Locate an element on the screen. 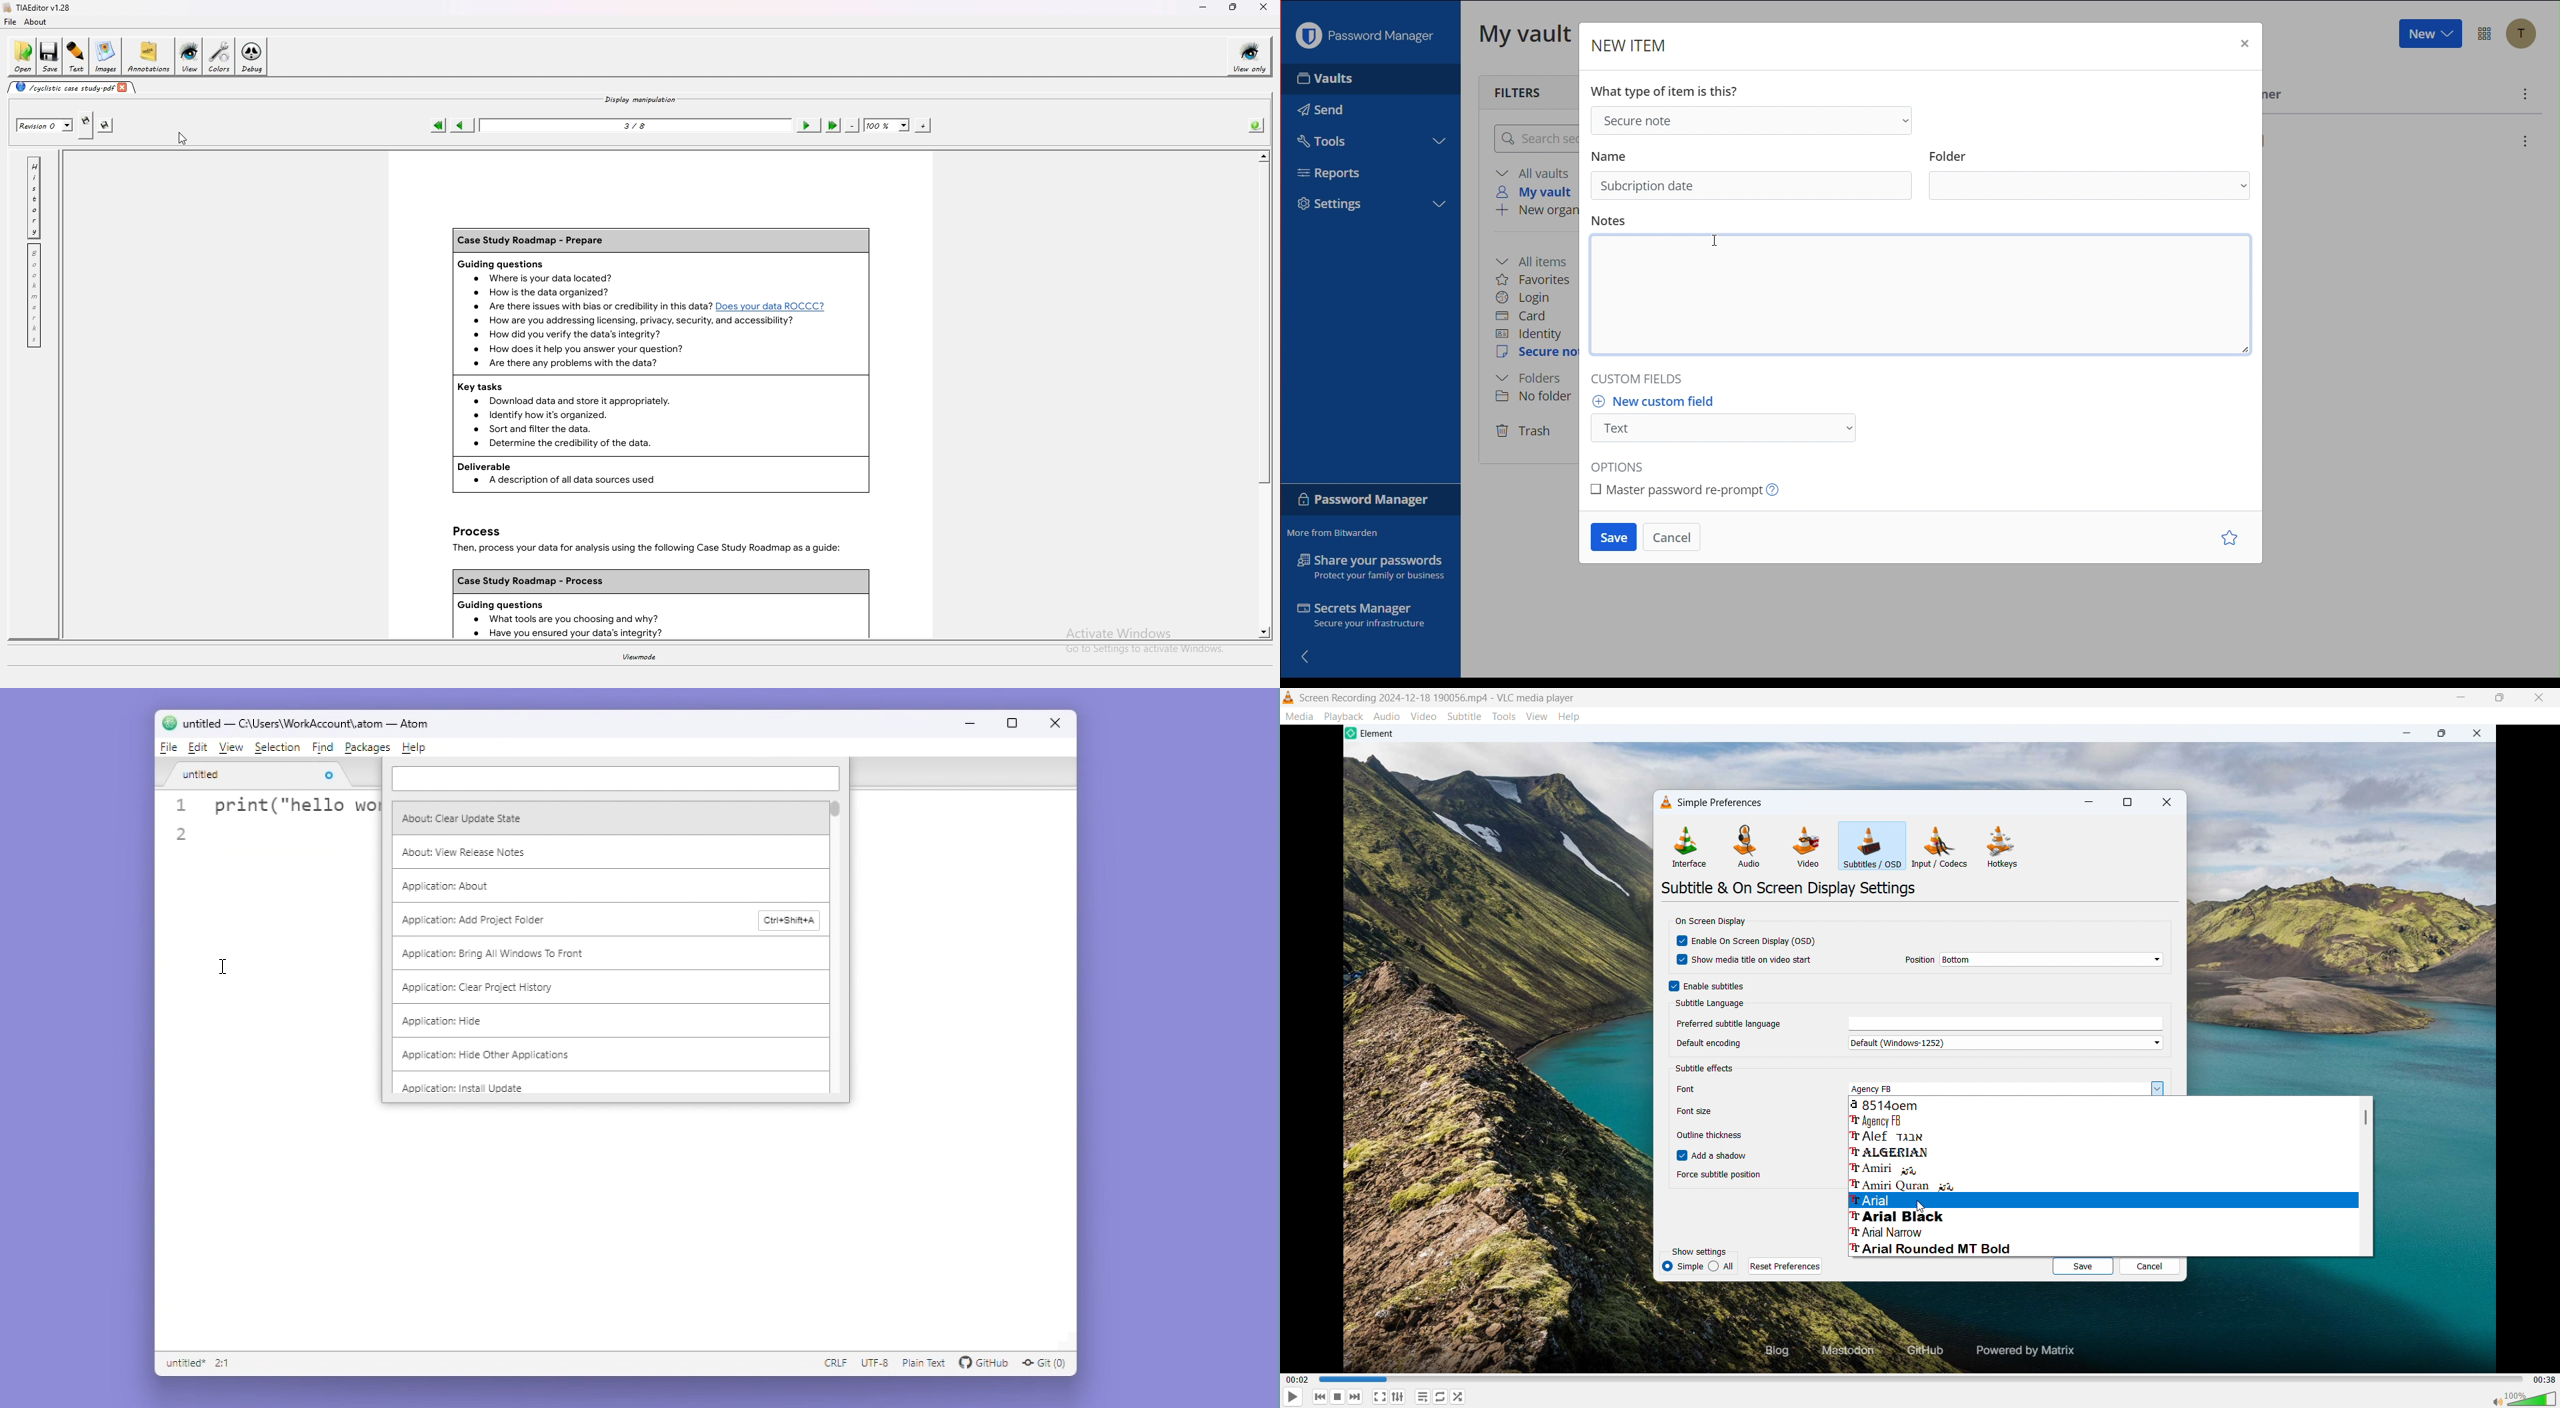 The width and height of the screenshot is (2576, 1428). backward or previous media is located at coordinates (1319, 1397).